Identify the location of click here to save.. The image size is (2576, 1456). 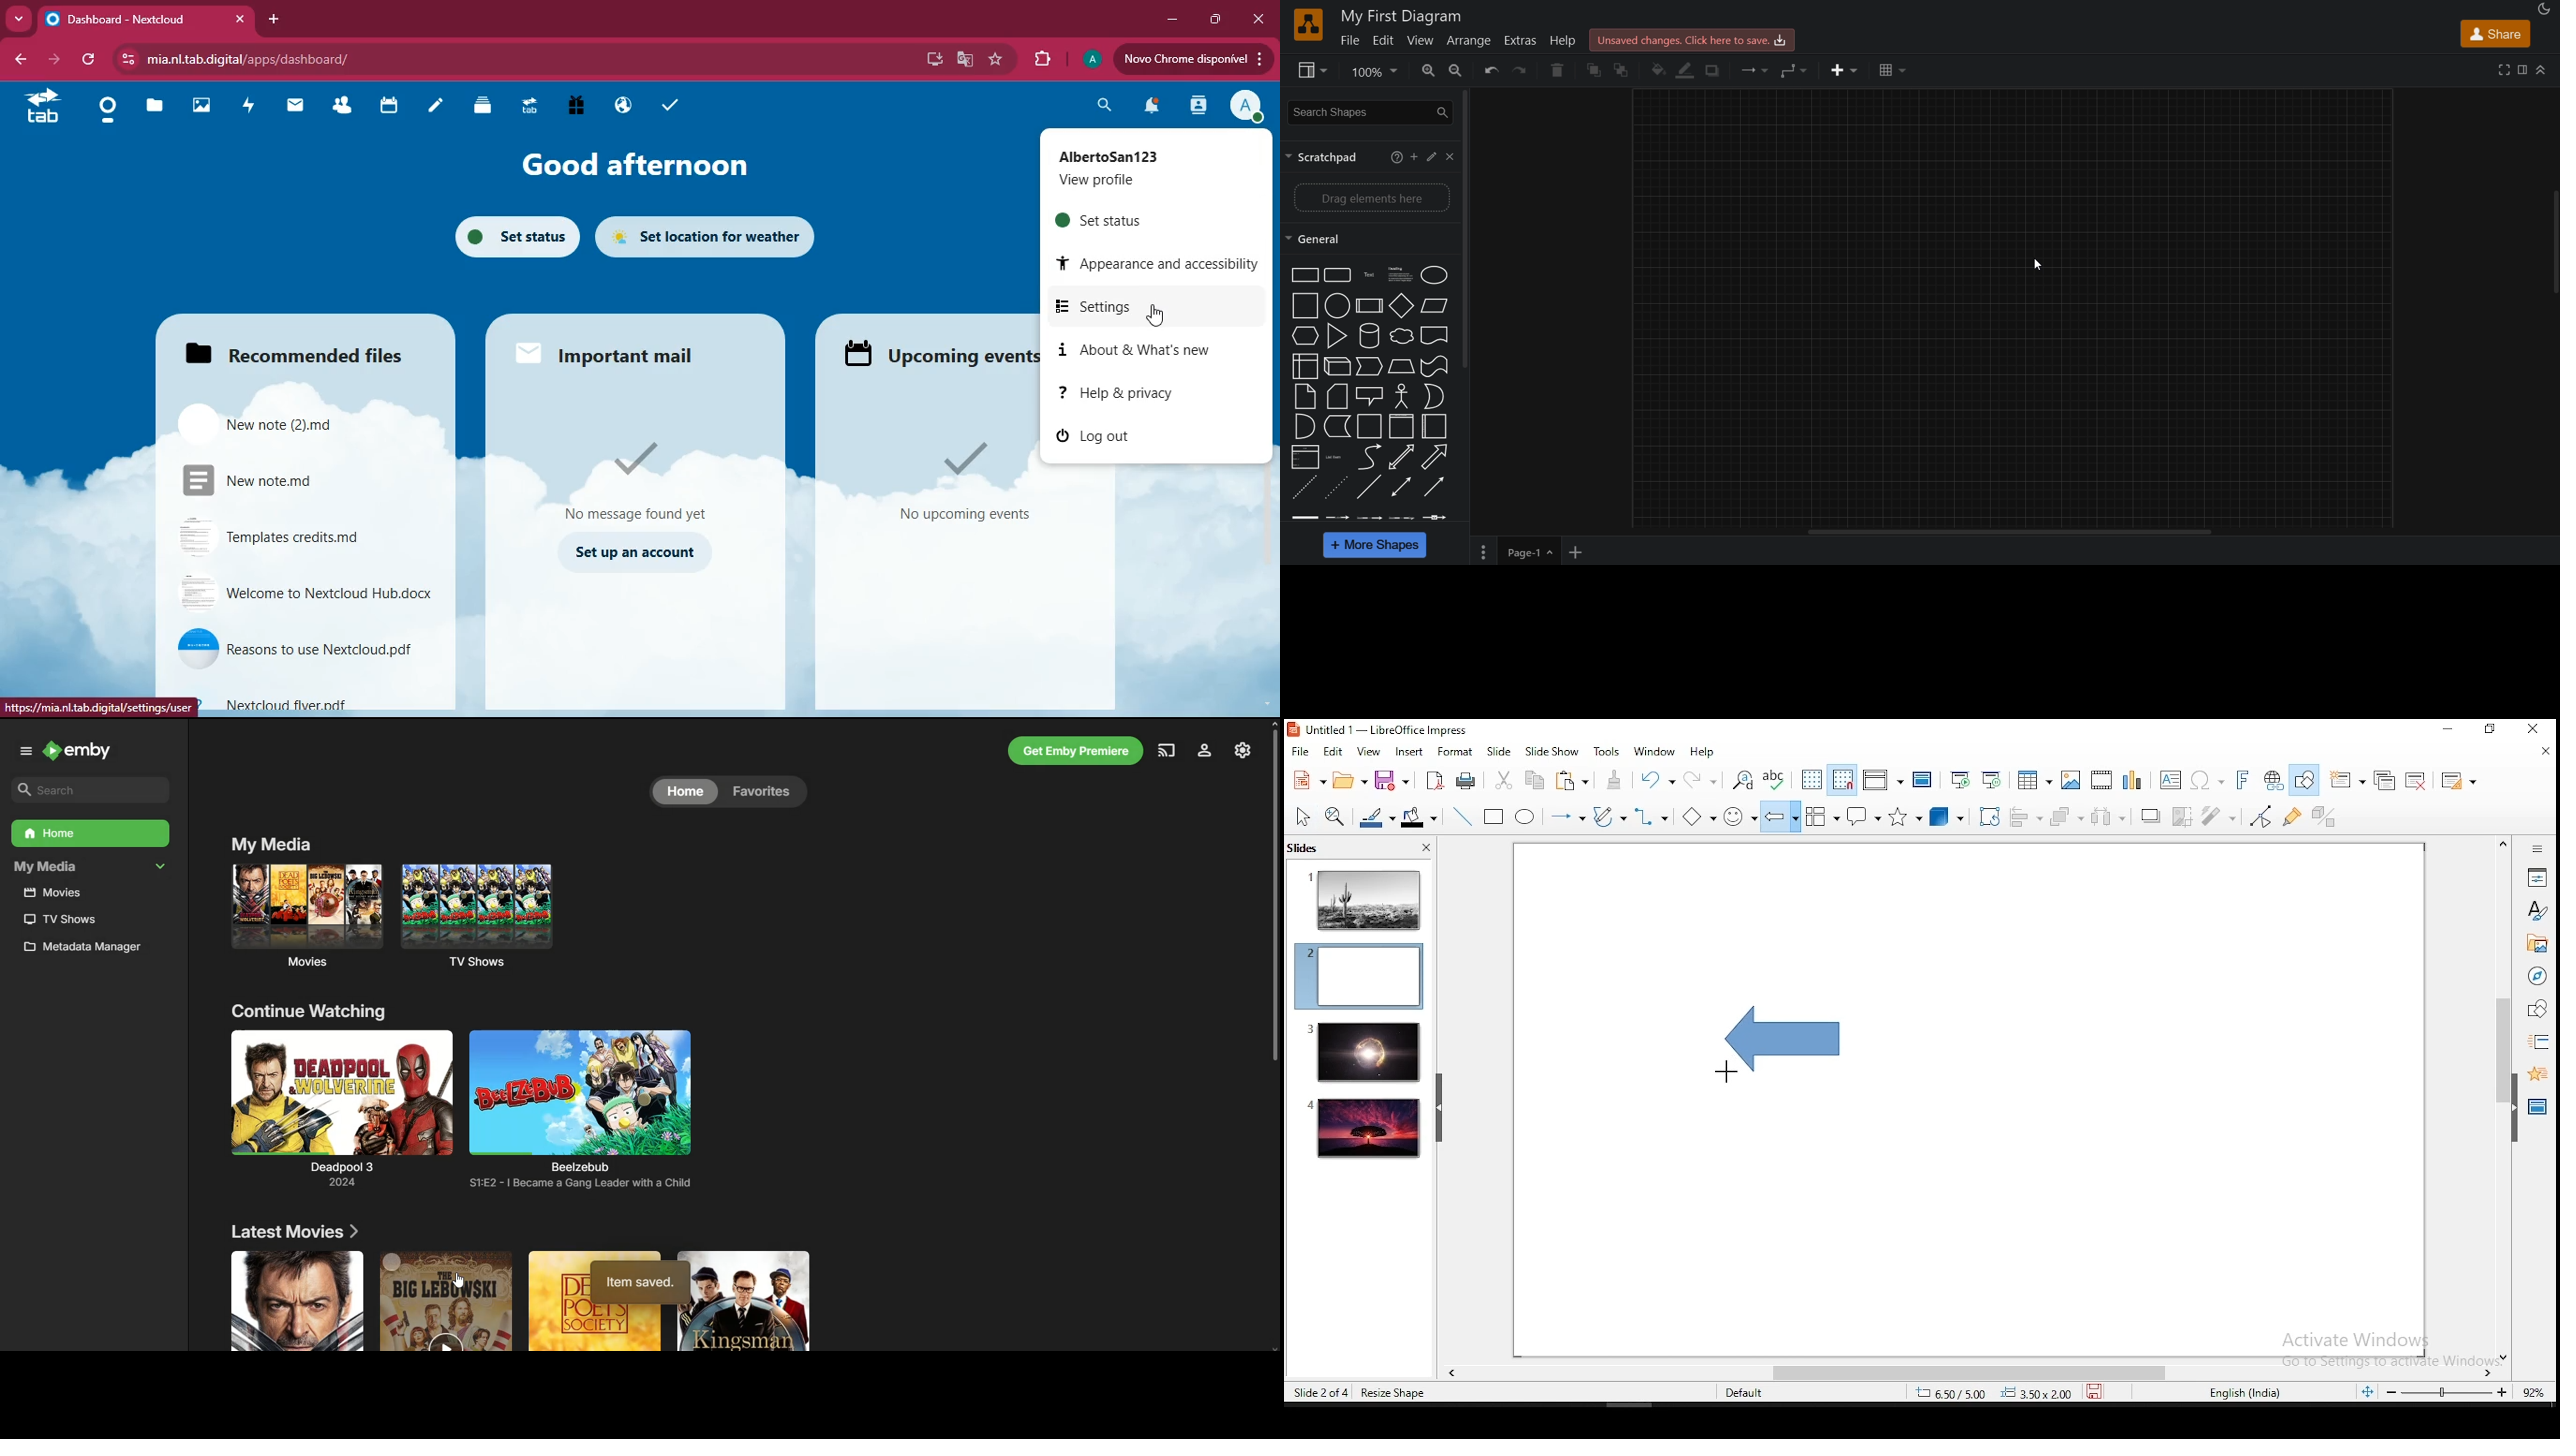
(1691, 39).